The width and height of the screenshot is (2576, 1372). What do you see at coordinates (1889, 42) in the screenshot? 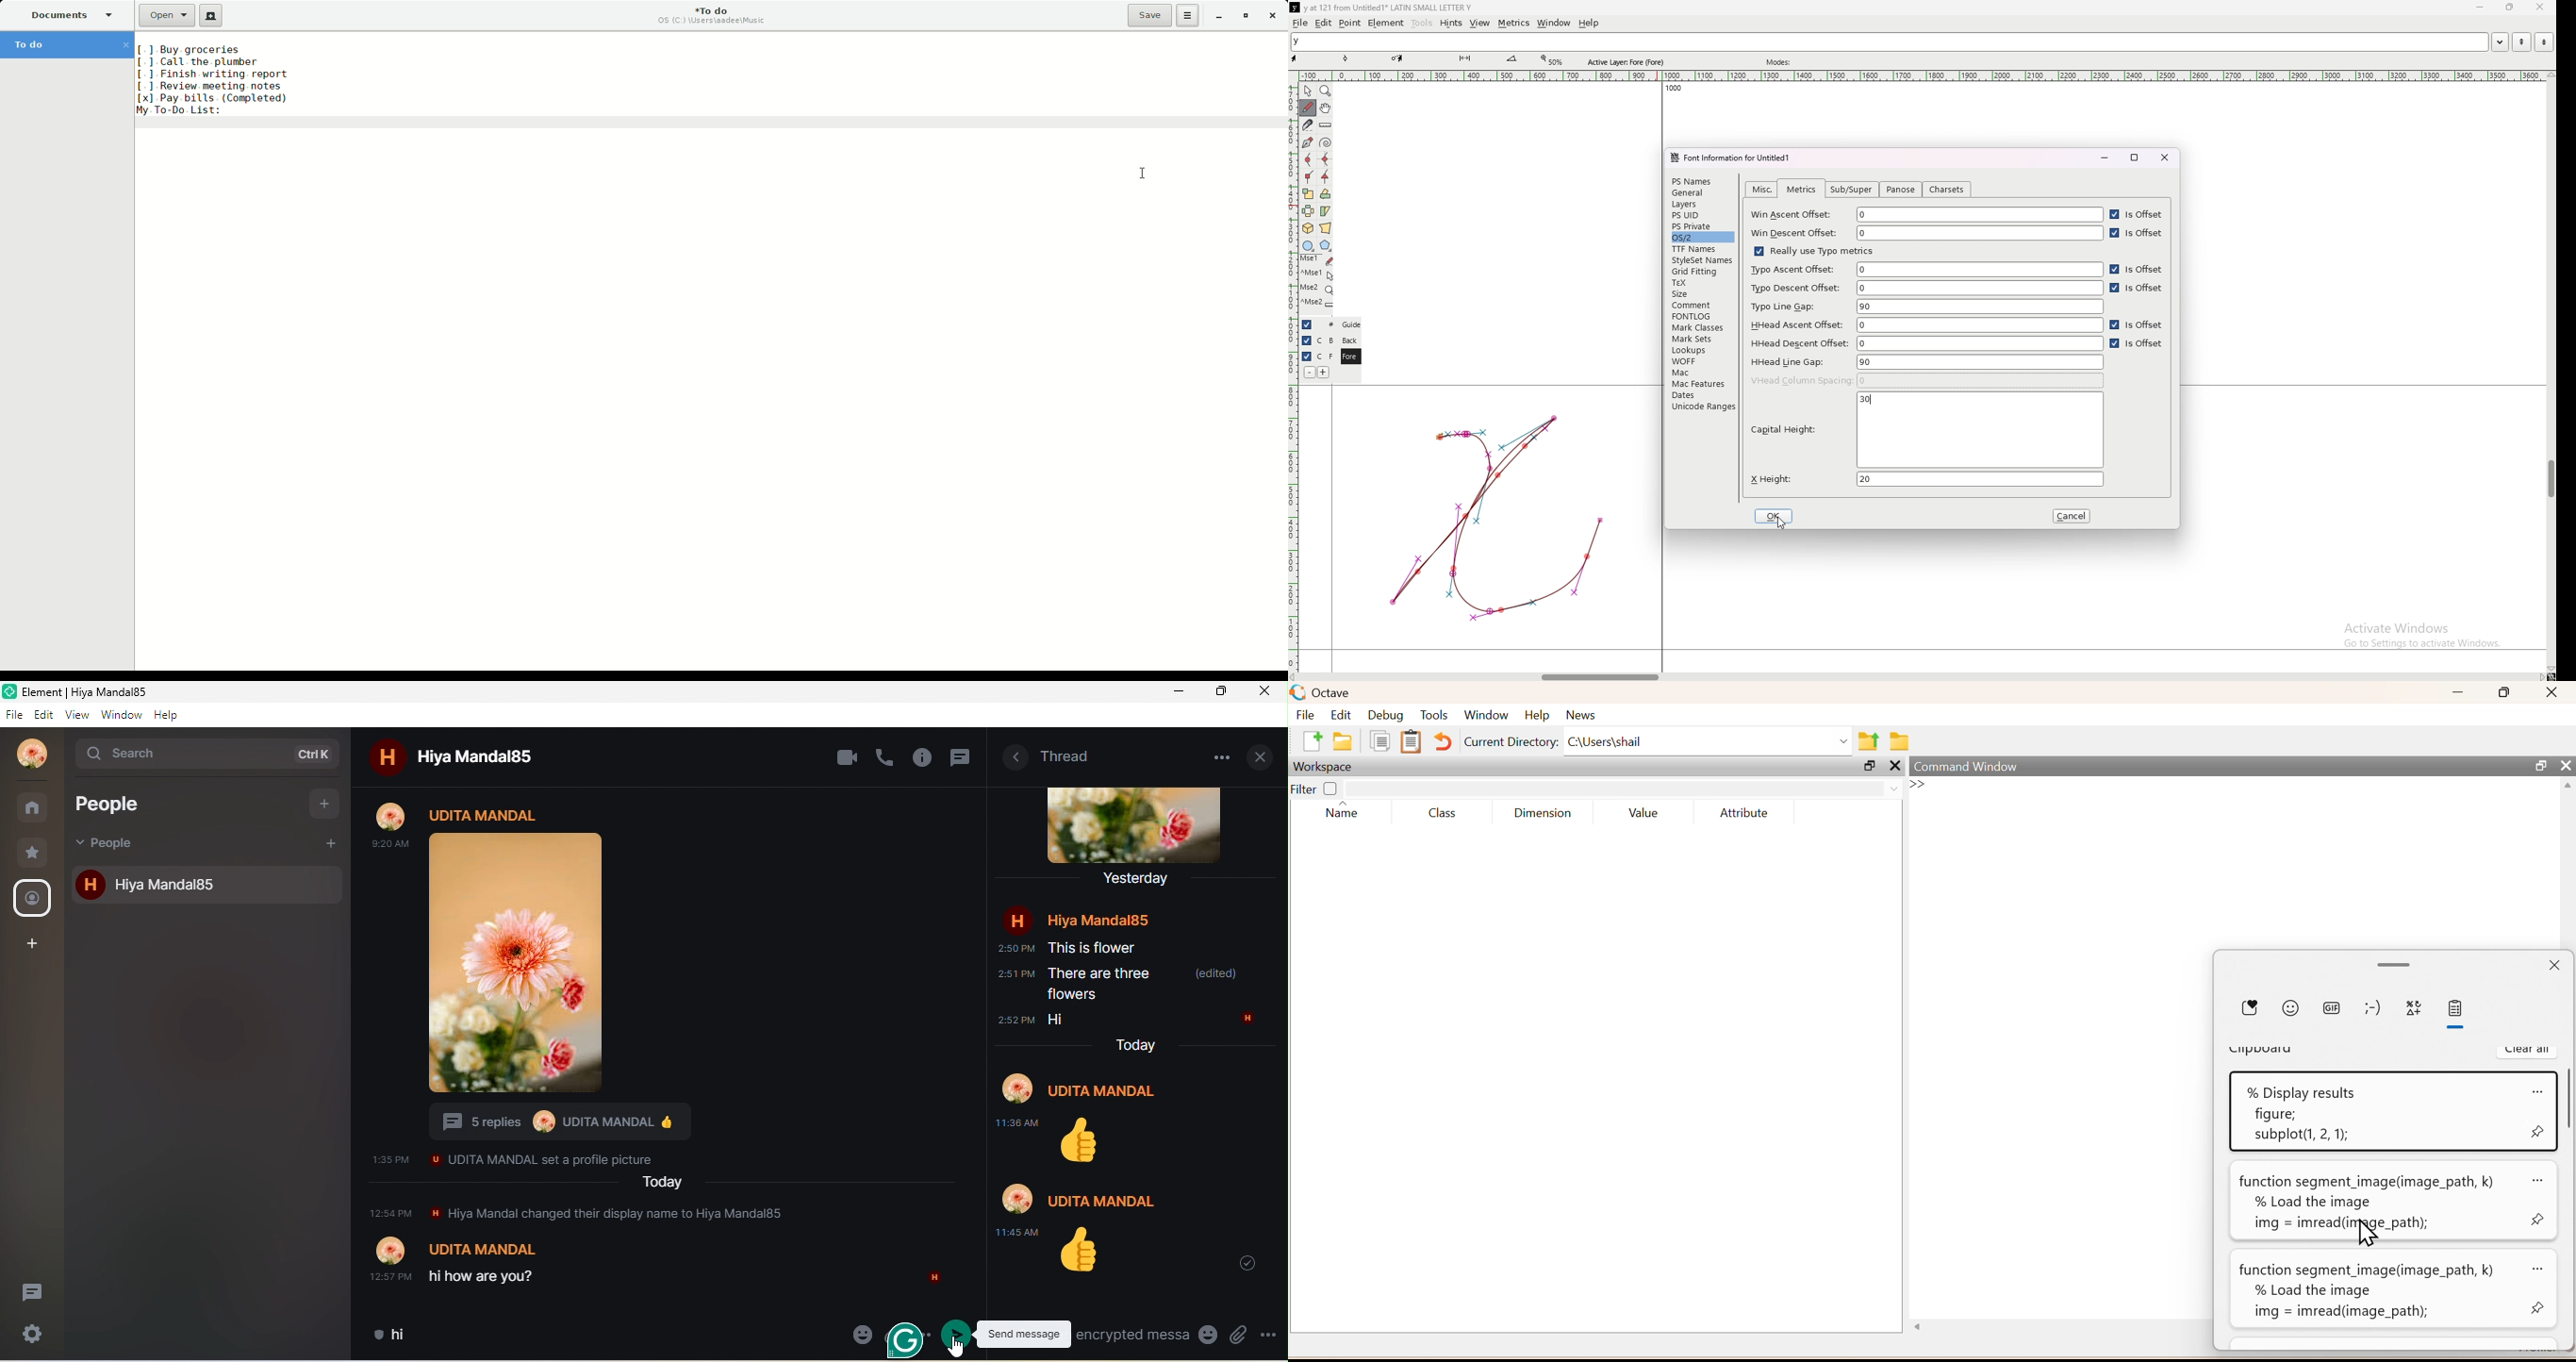
I see `y` at bounding box center [1889, 42].